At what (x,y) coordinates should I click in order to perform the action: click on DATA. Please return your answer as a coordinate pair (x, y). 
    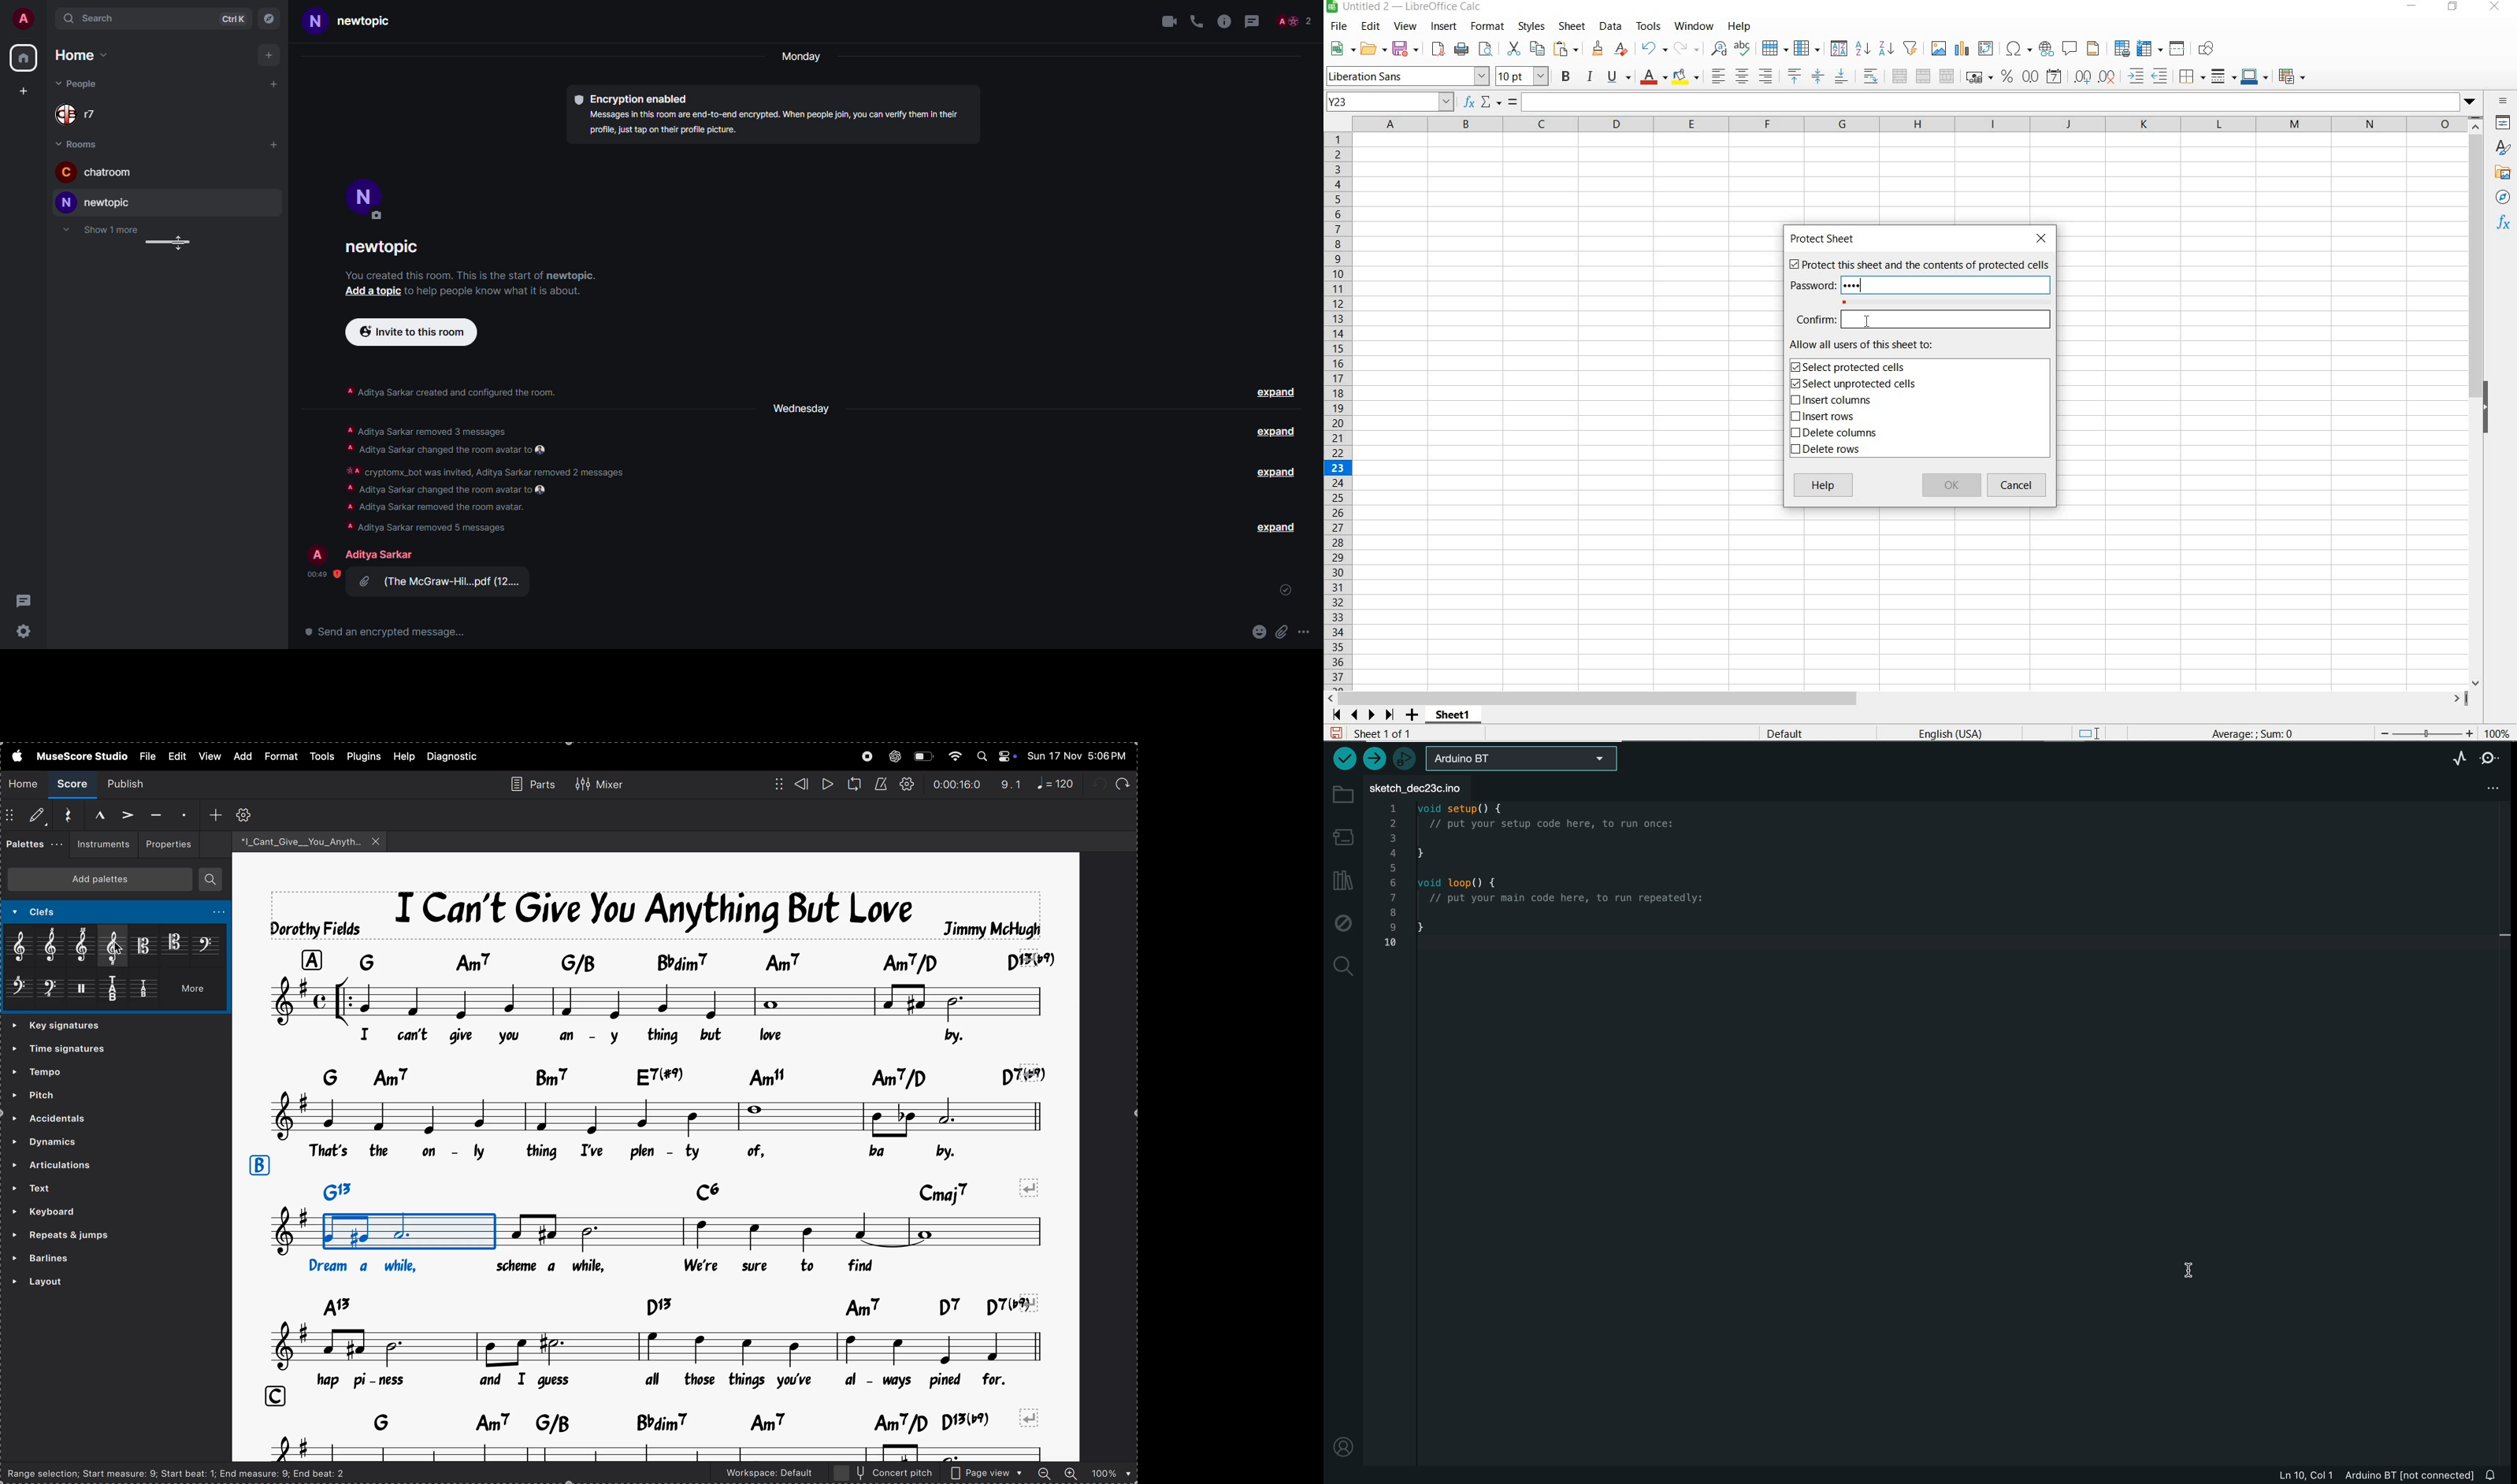
    Looking at the image, I should click on (1611, 27).